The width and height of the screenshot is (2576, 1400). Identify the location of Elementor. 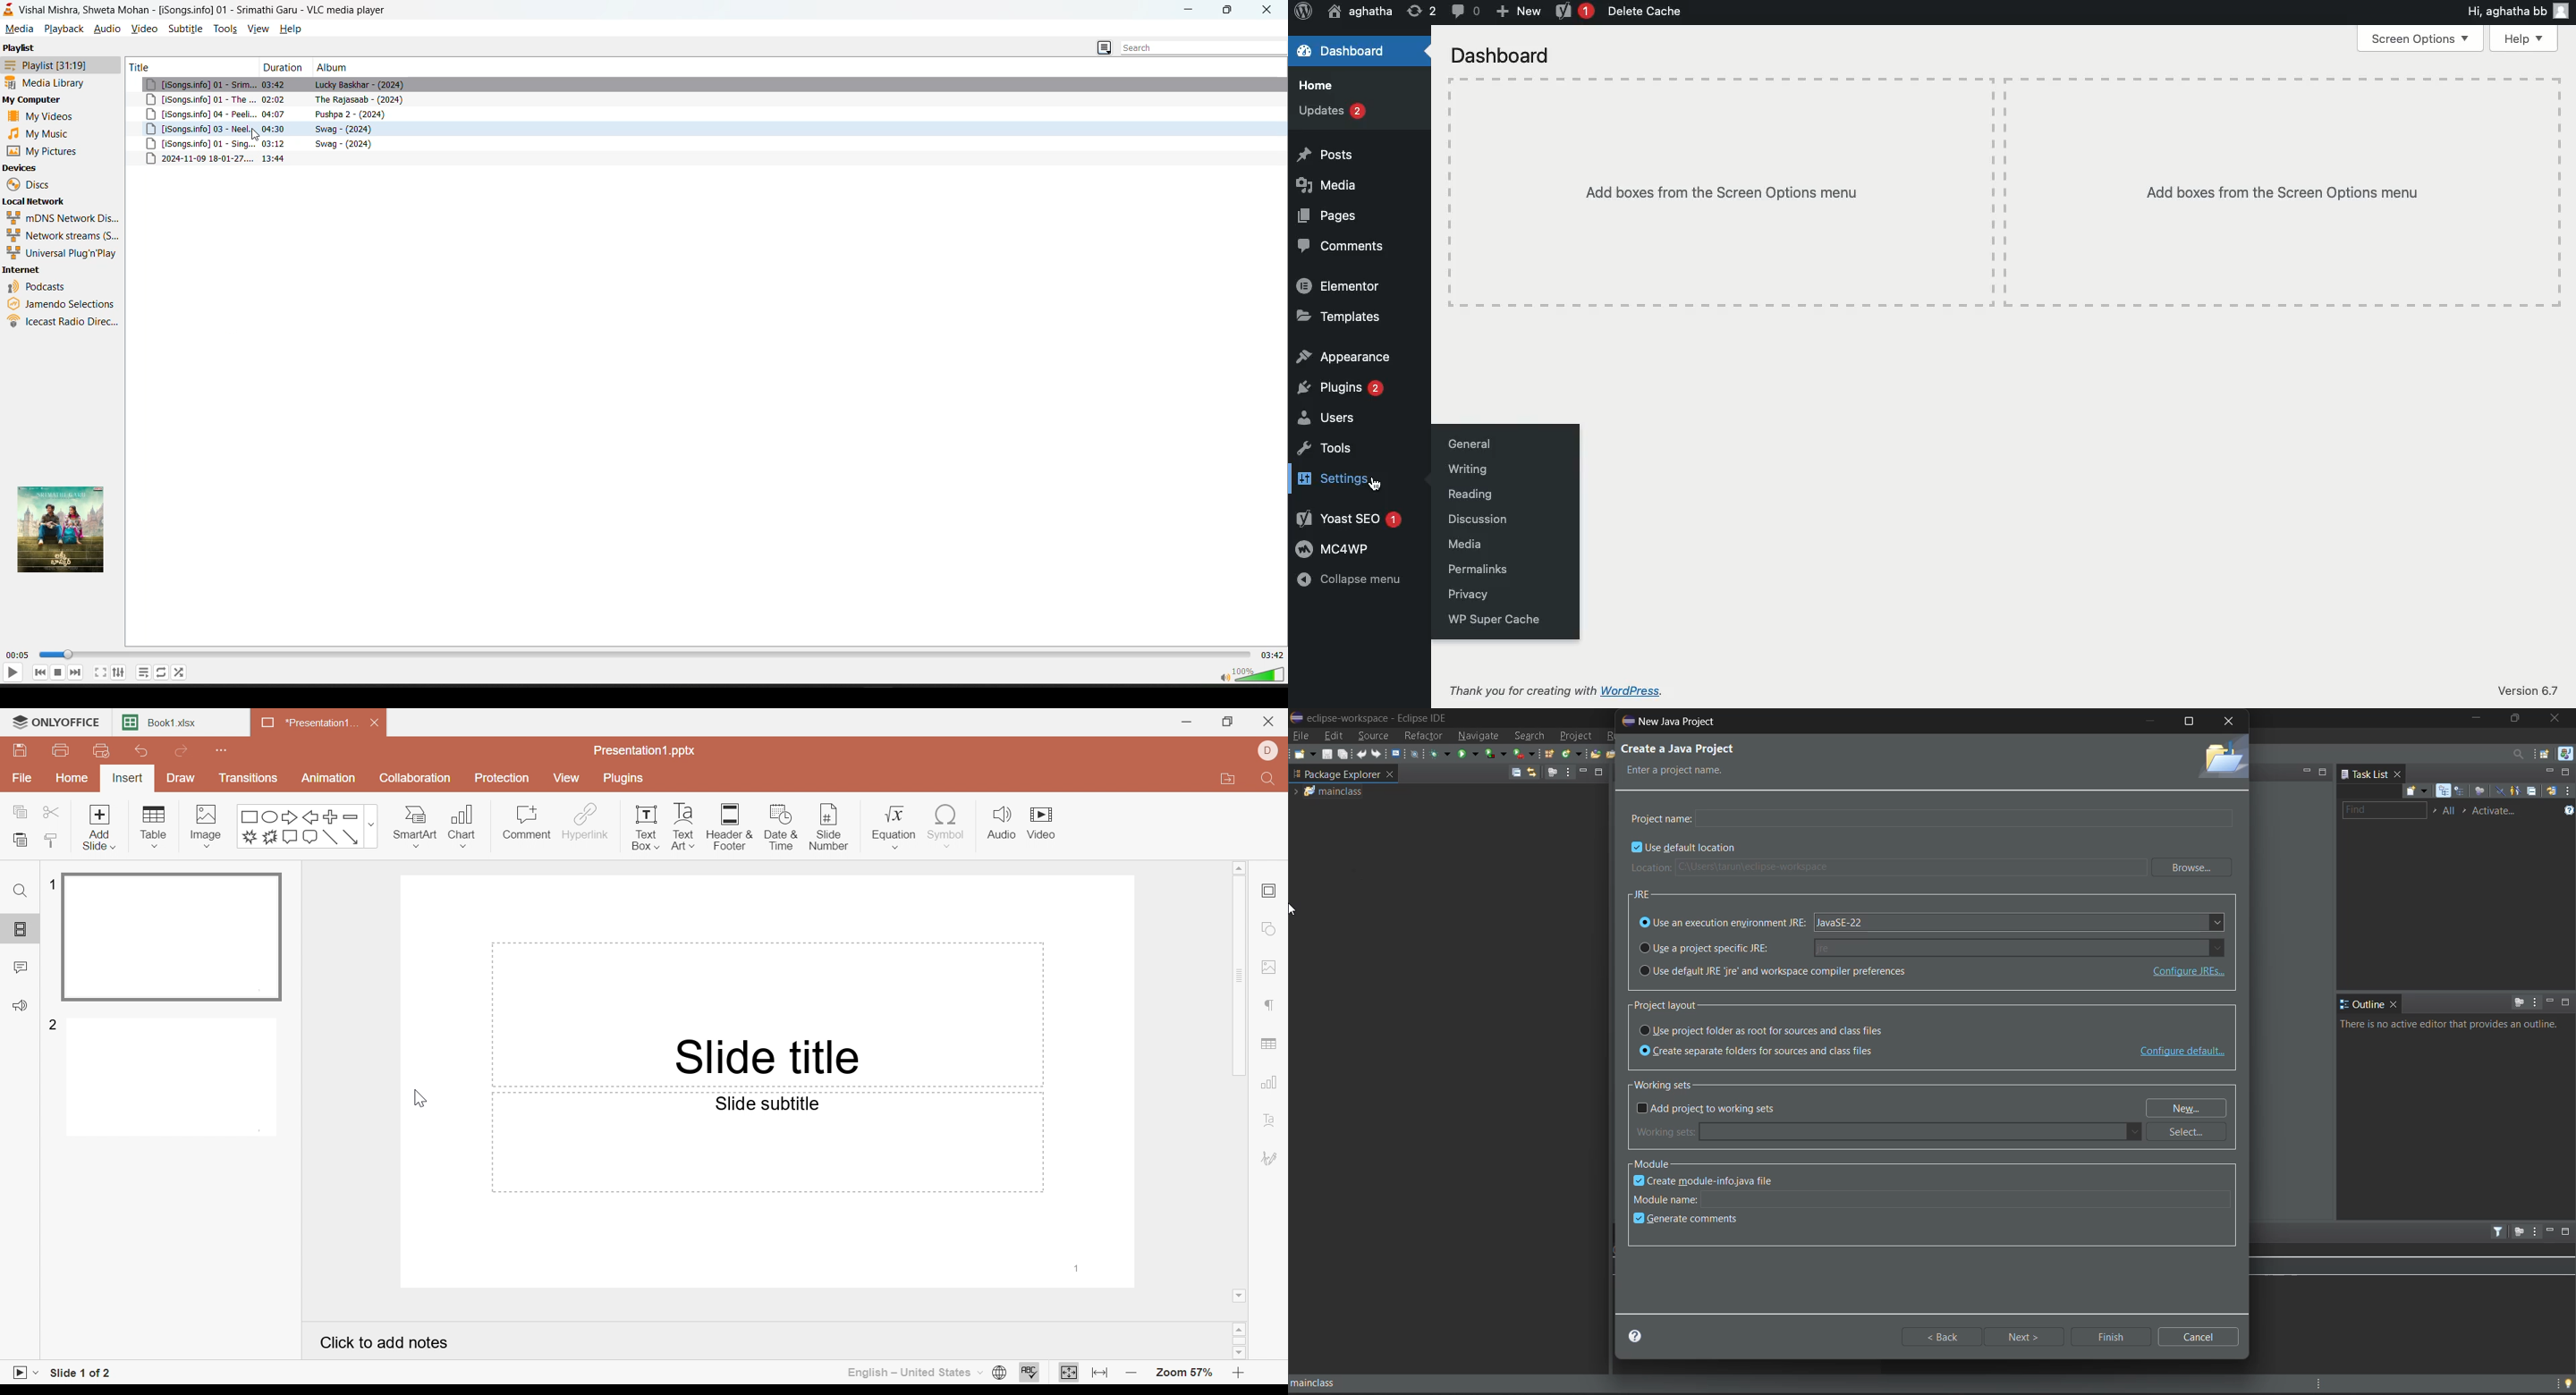
(1336, 286).